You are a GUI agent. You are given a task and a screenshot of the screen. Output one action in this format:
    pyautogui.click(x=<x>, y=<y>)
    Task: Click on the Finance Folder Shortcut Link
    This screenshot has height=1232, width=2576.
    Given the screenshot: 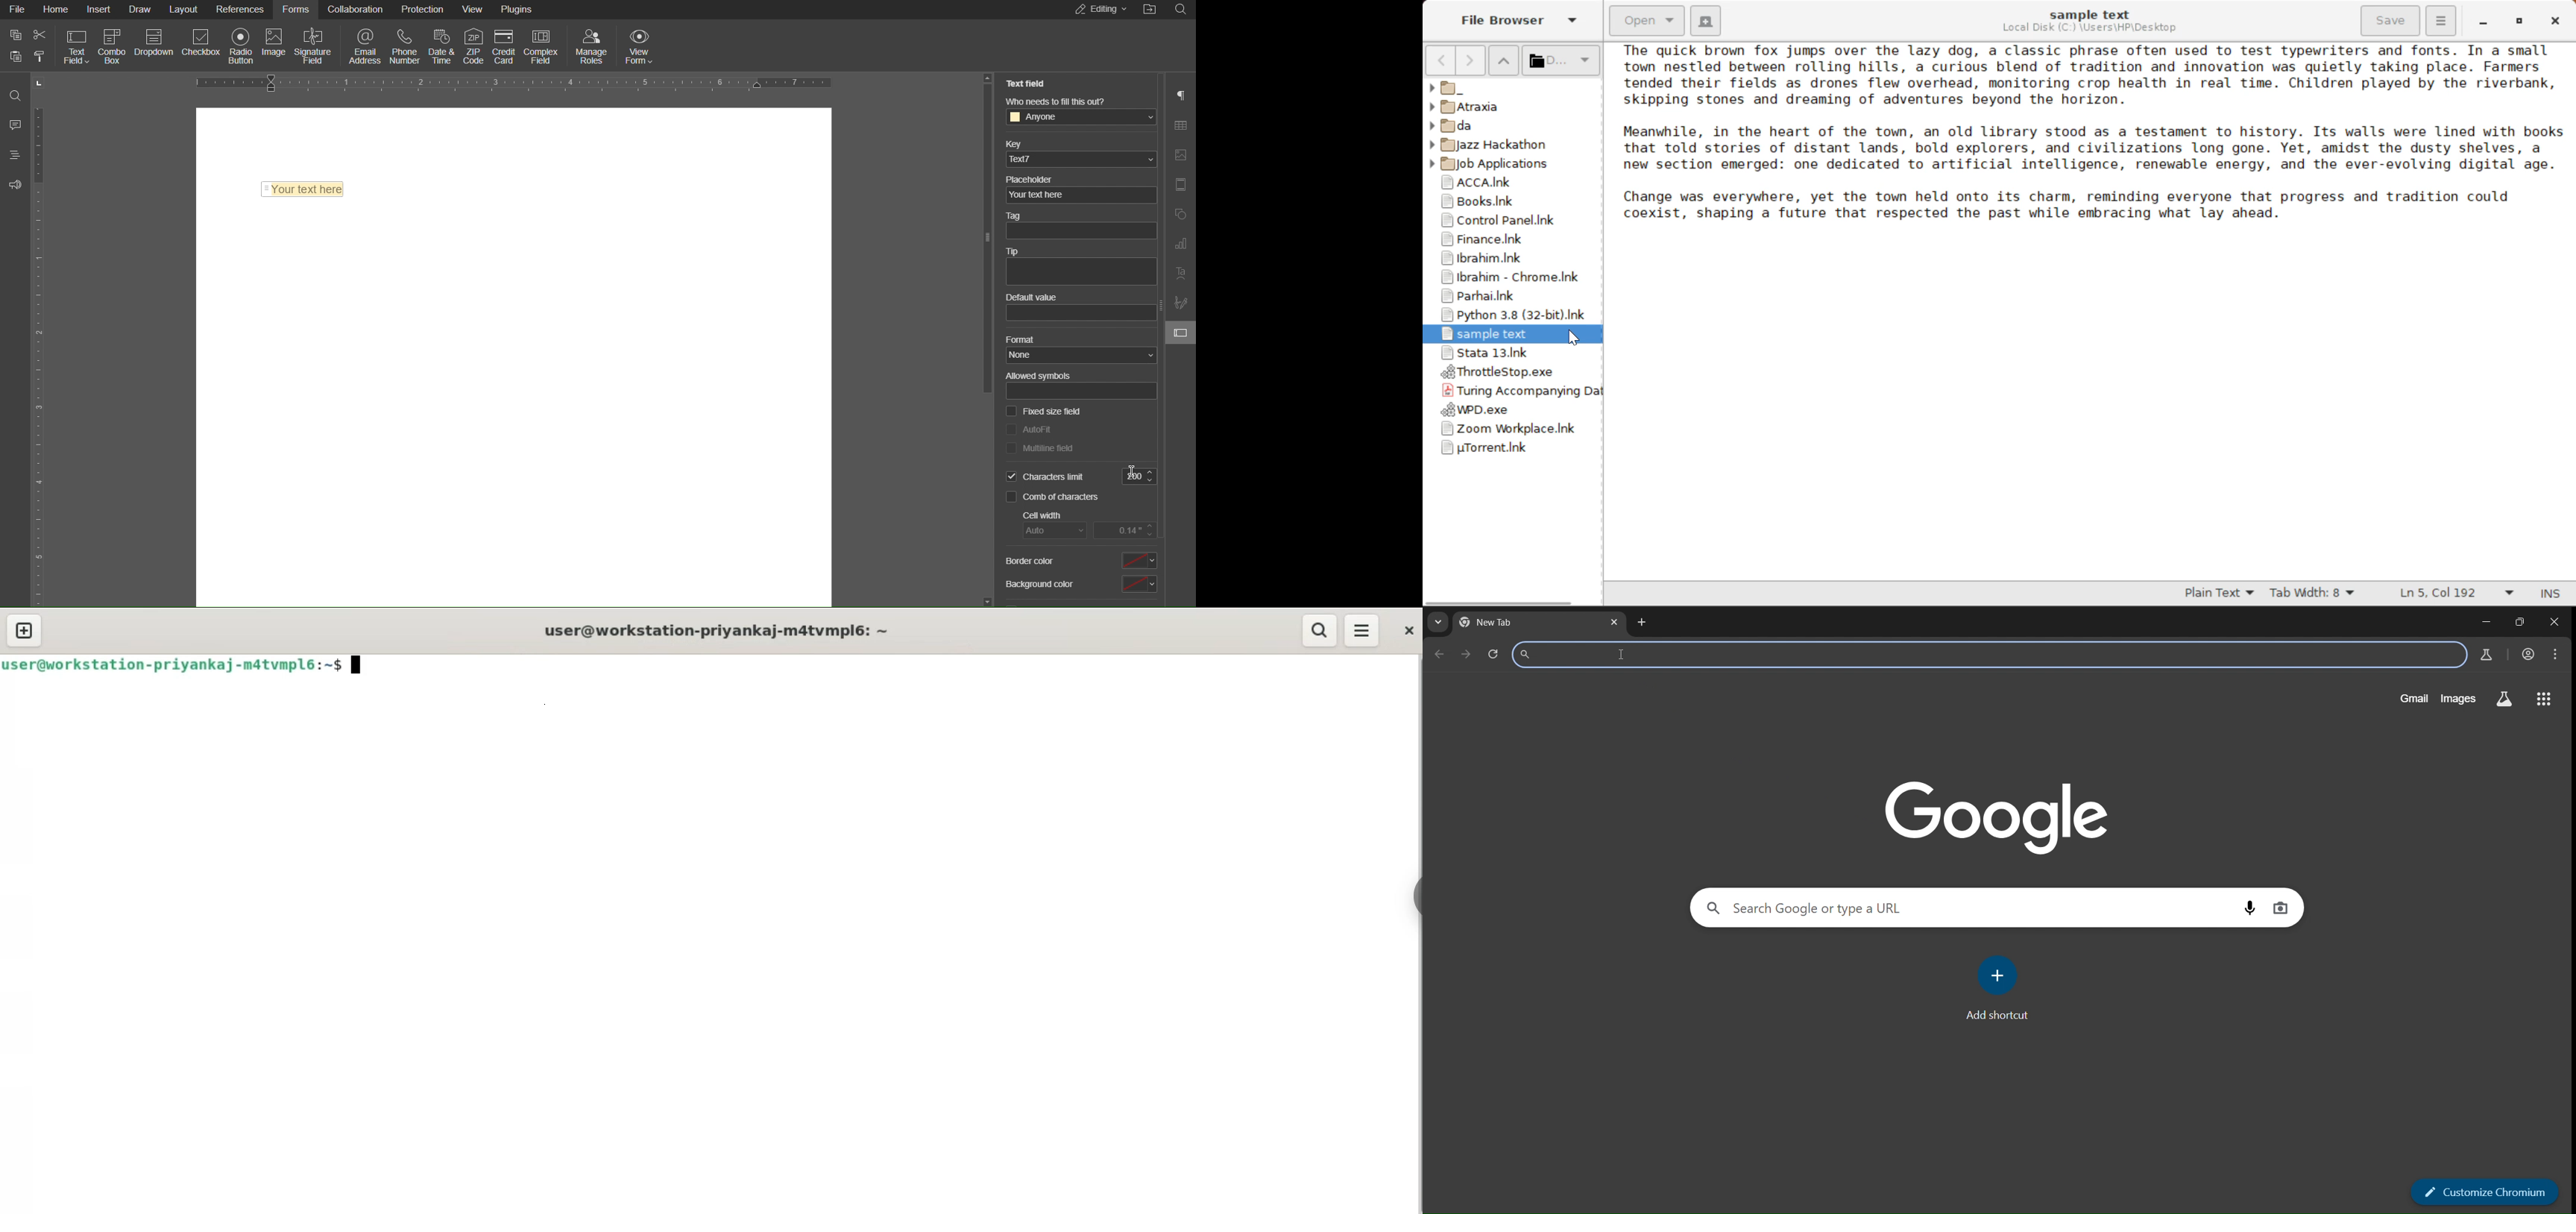 What is the action you would take?
    pyautogui.click(x=1510, y=240)
    